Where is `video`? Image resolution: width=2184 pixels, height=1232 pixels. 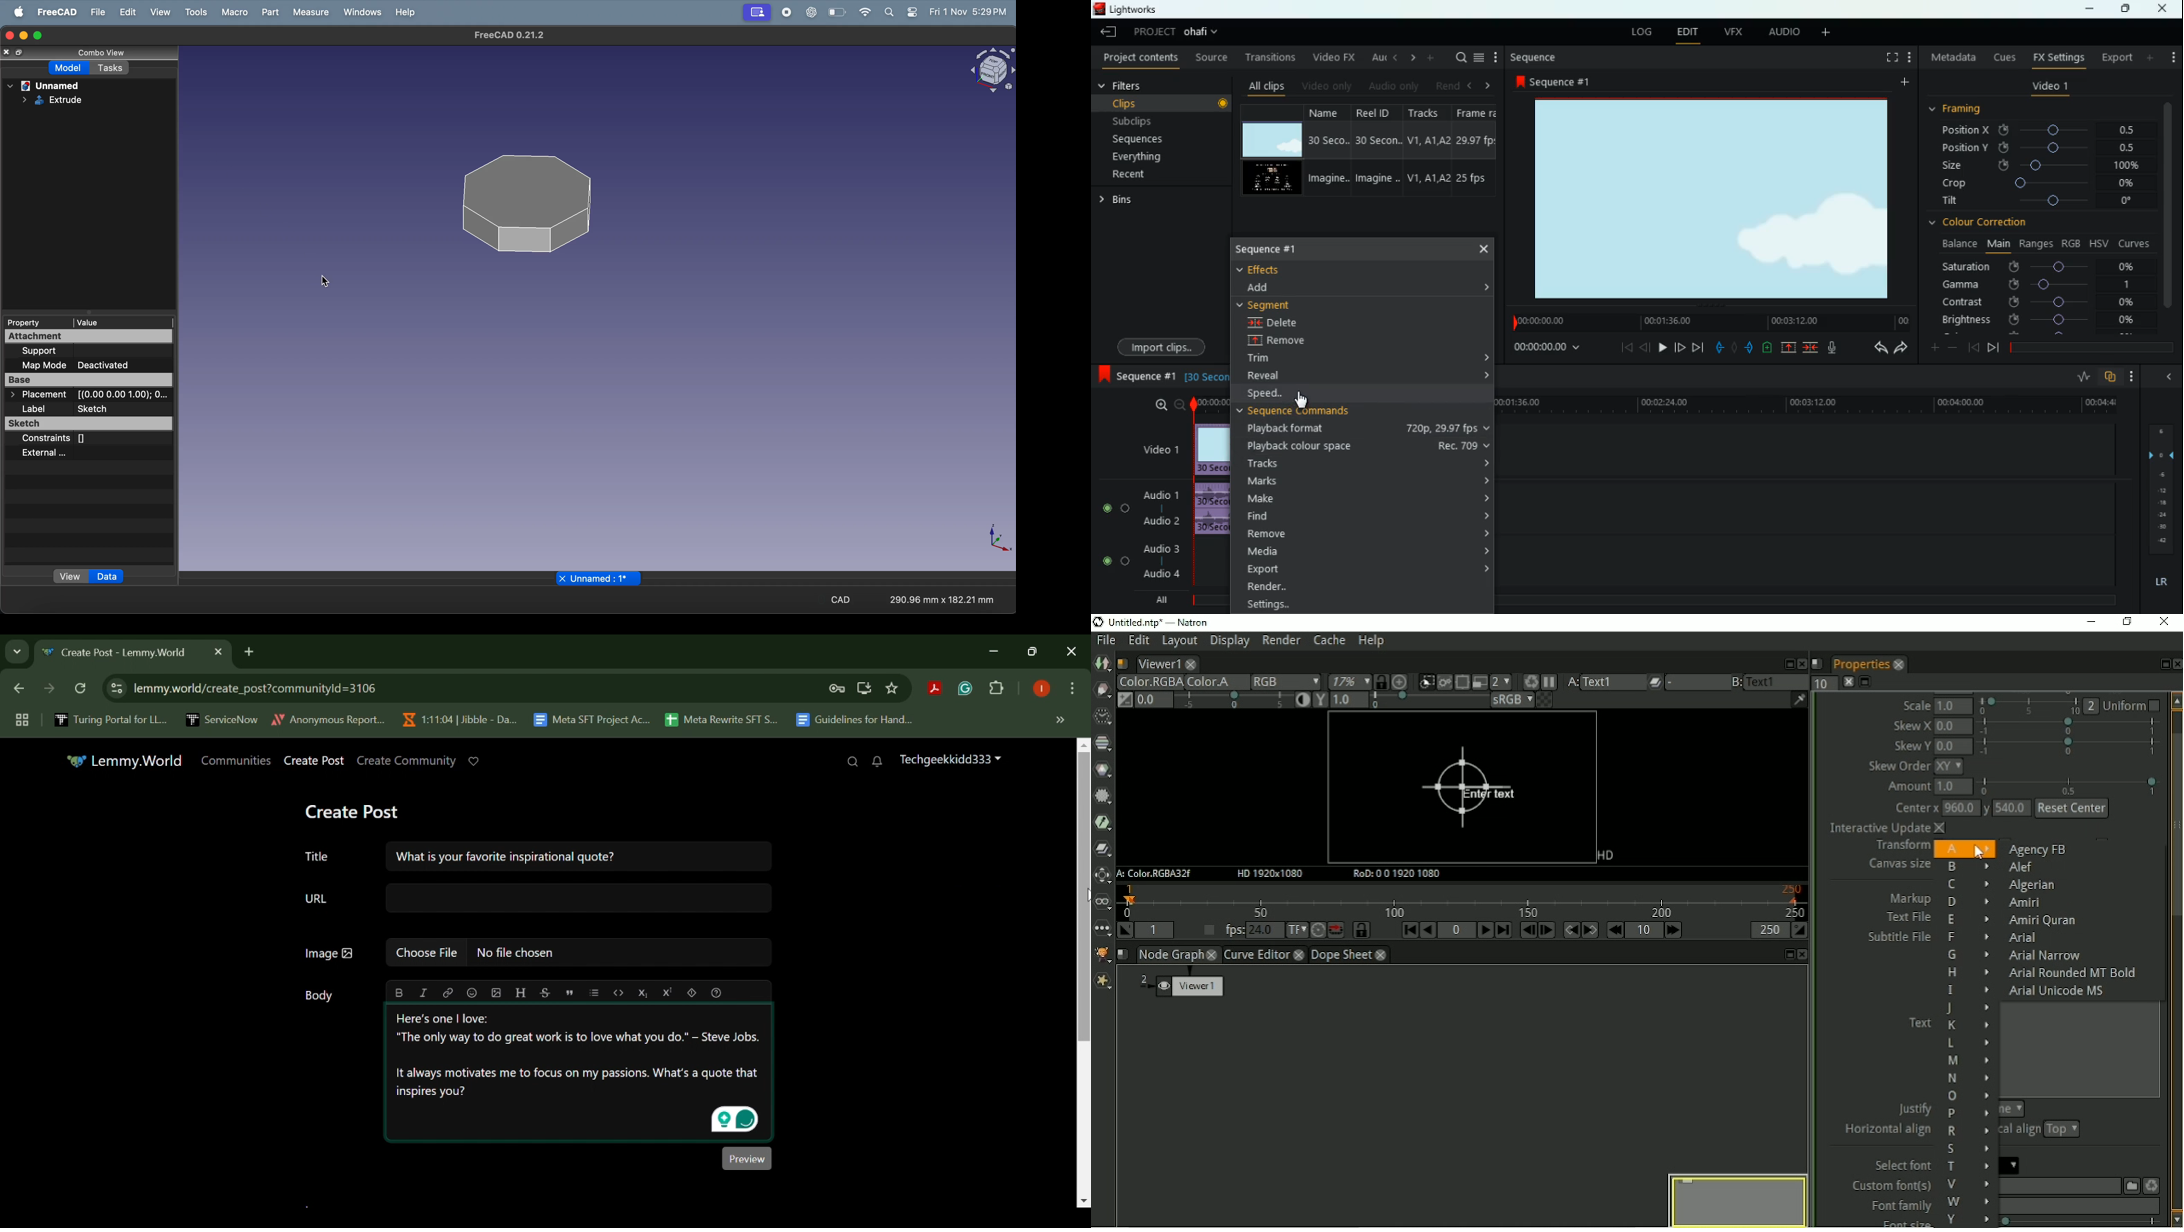 video is located at coordinates (1274, 178).